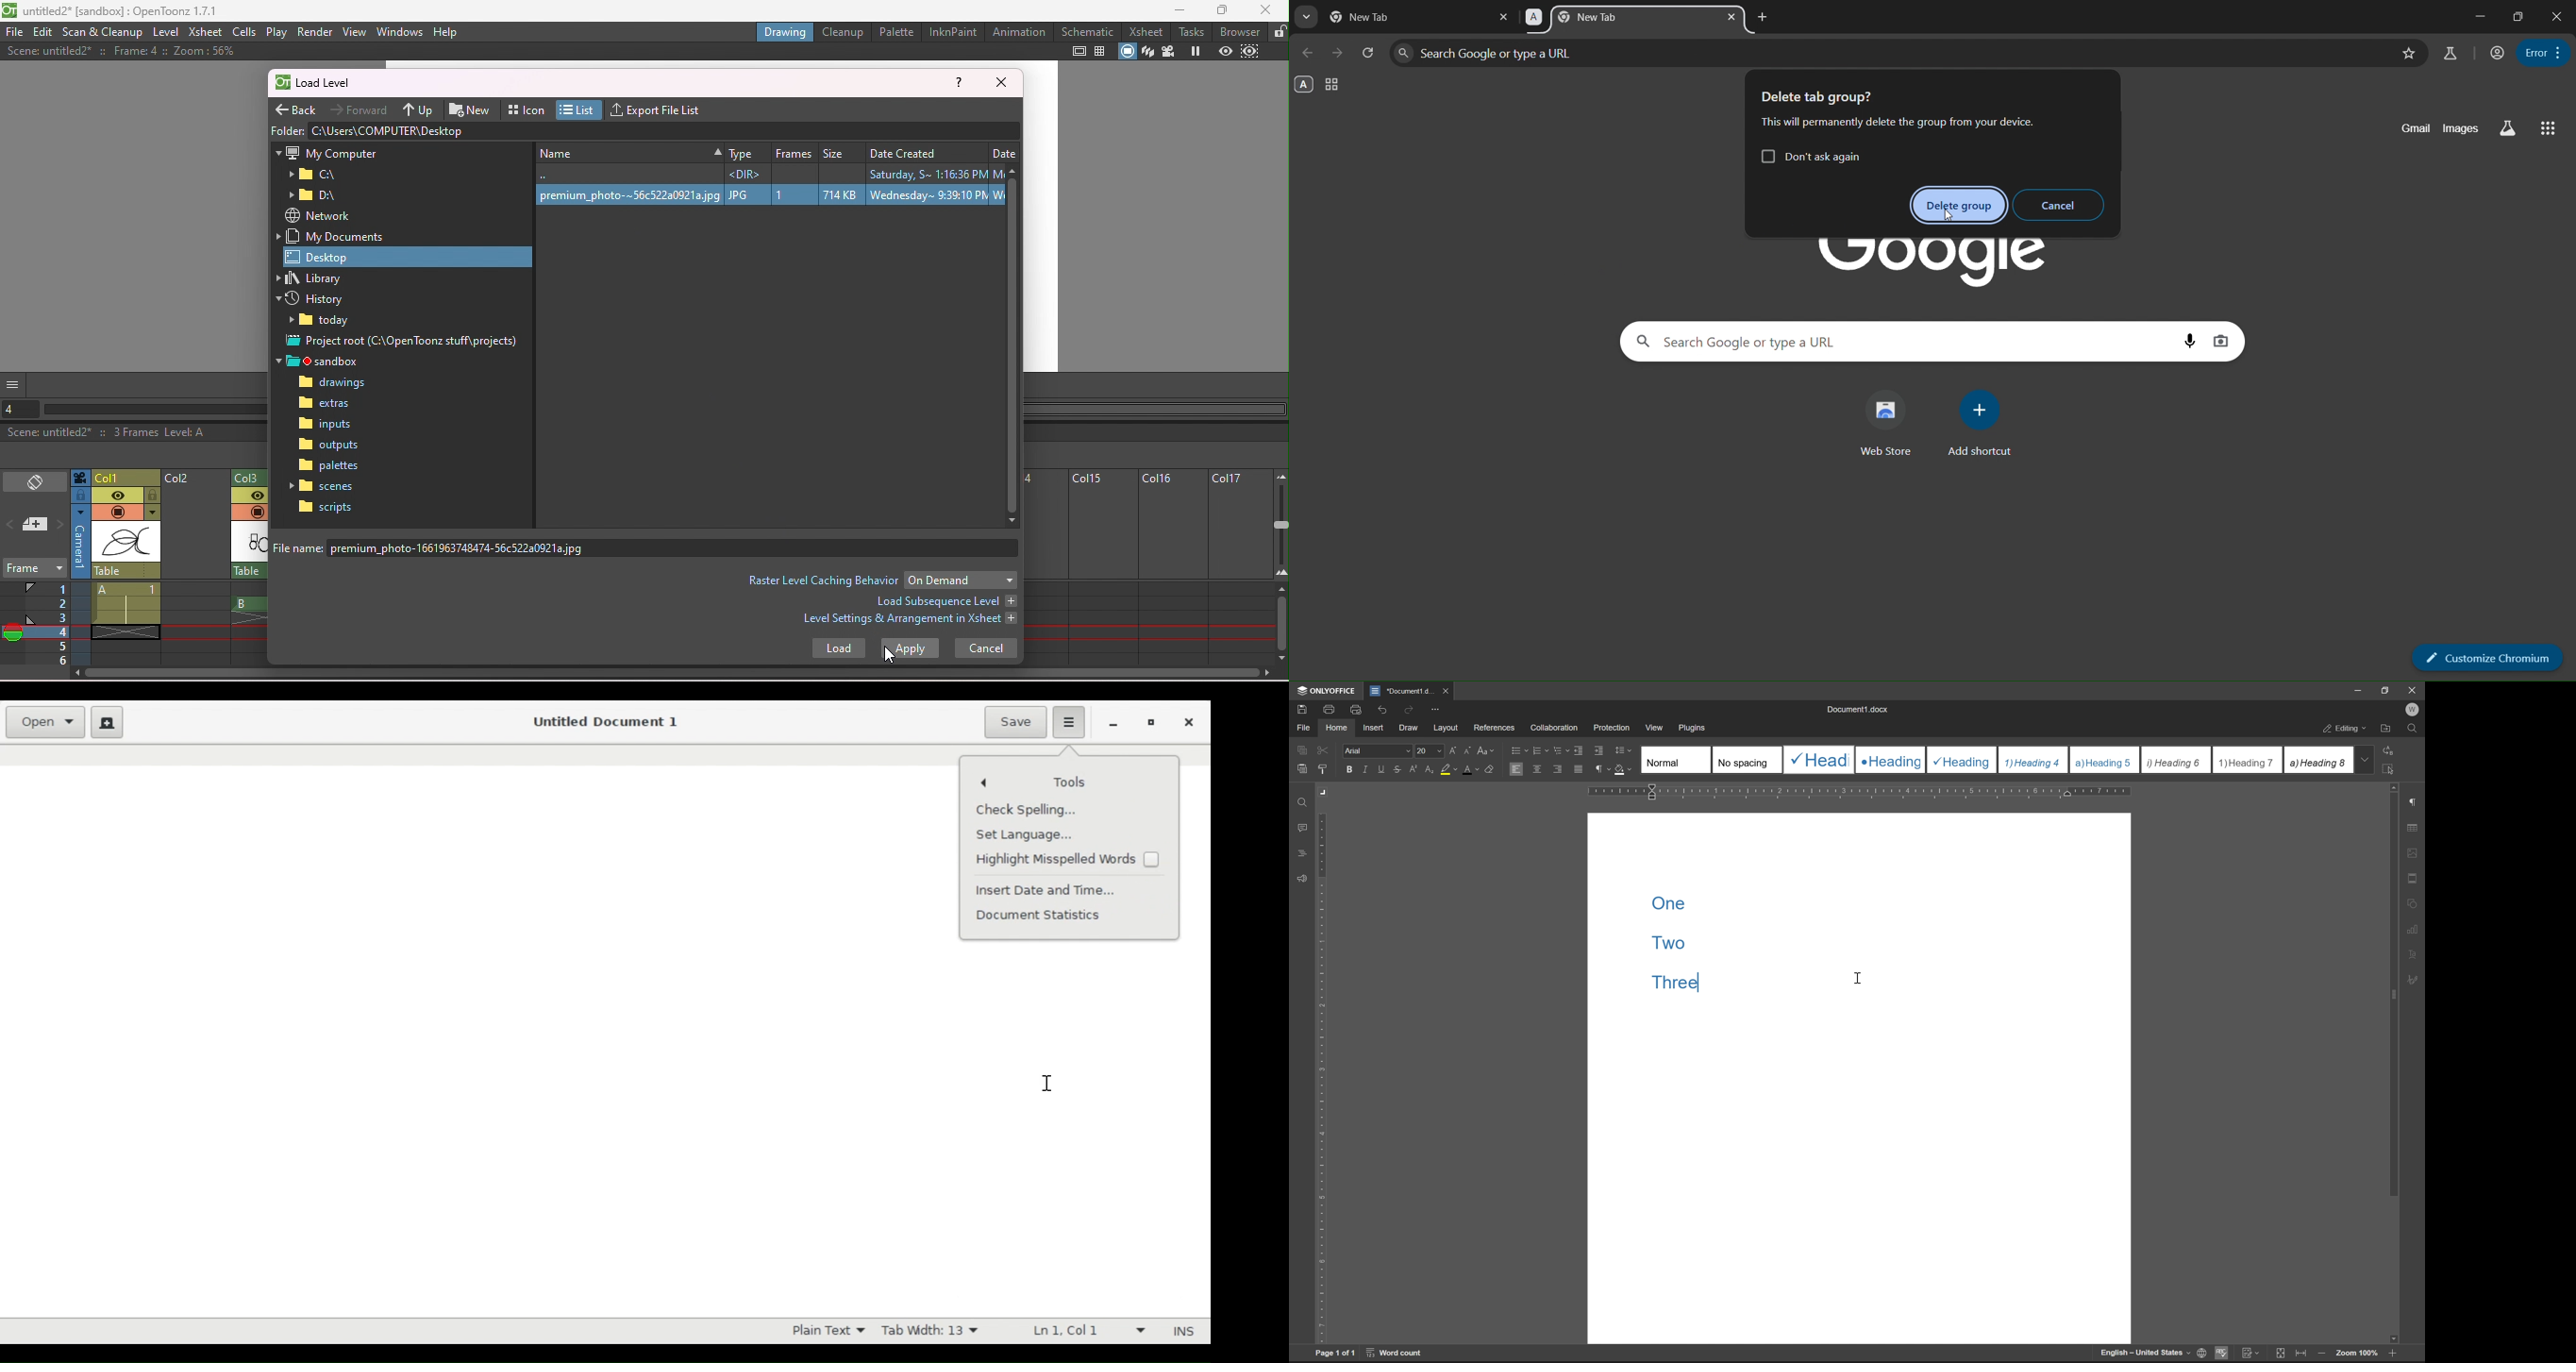 This screenshot has width=2576, height=1372. I want to click on set document language, so click(2201, 1353).